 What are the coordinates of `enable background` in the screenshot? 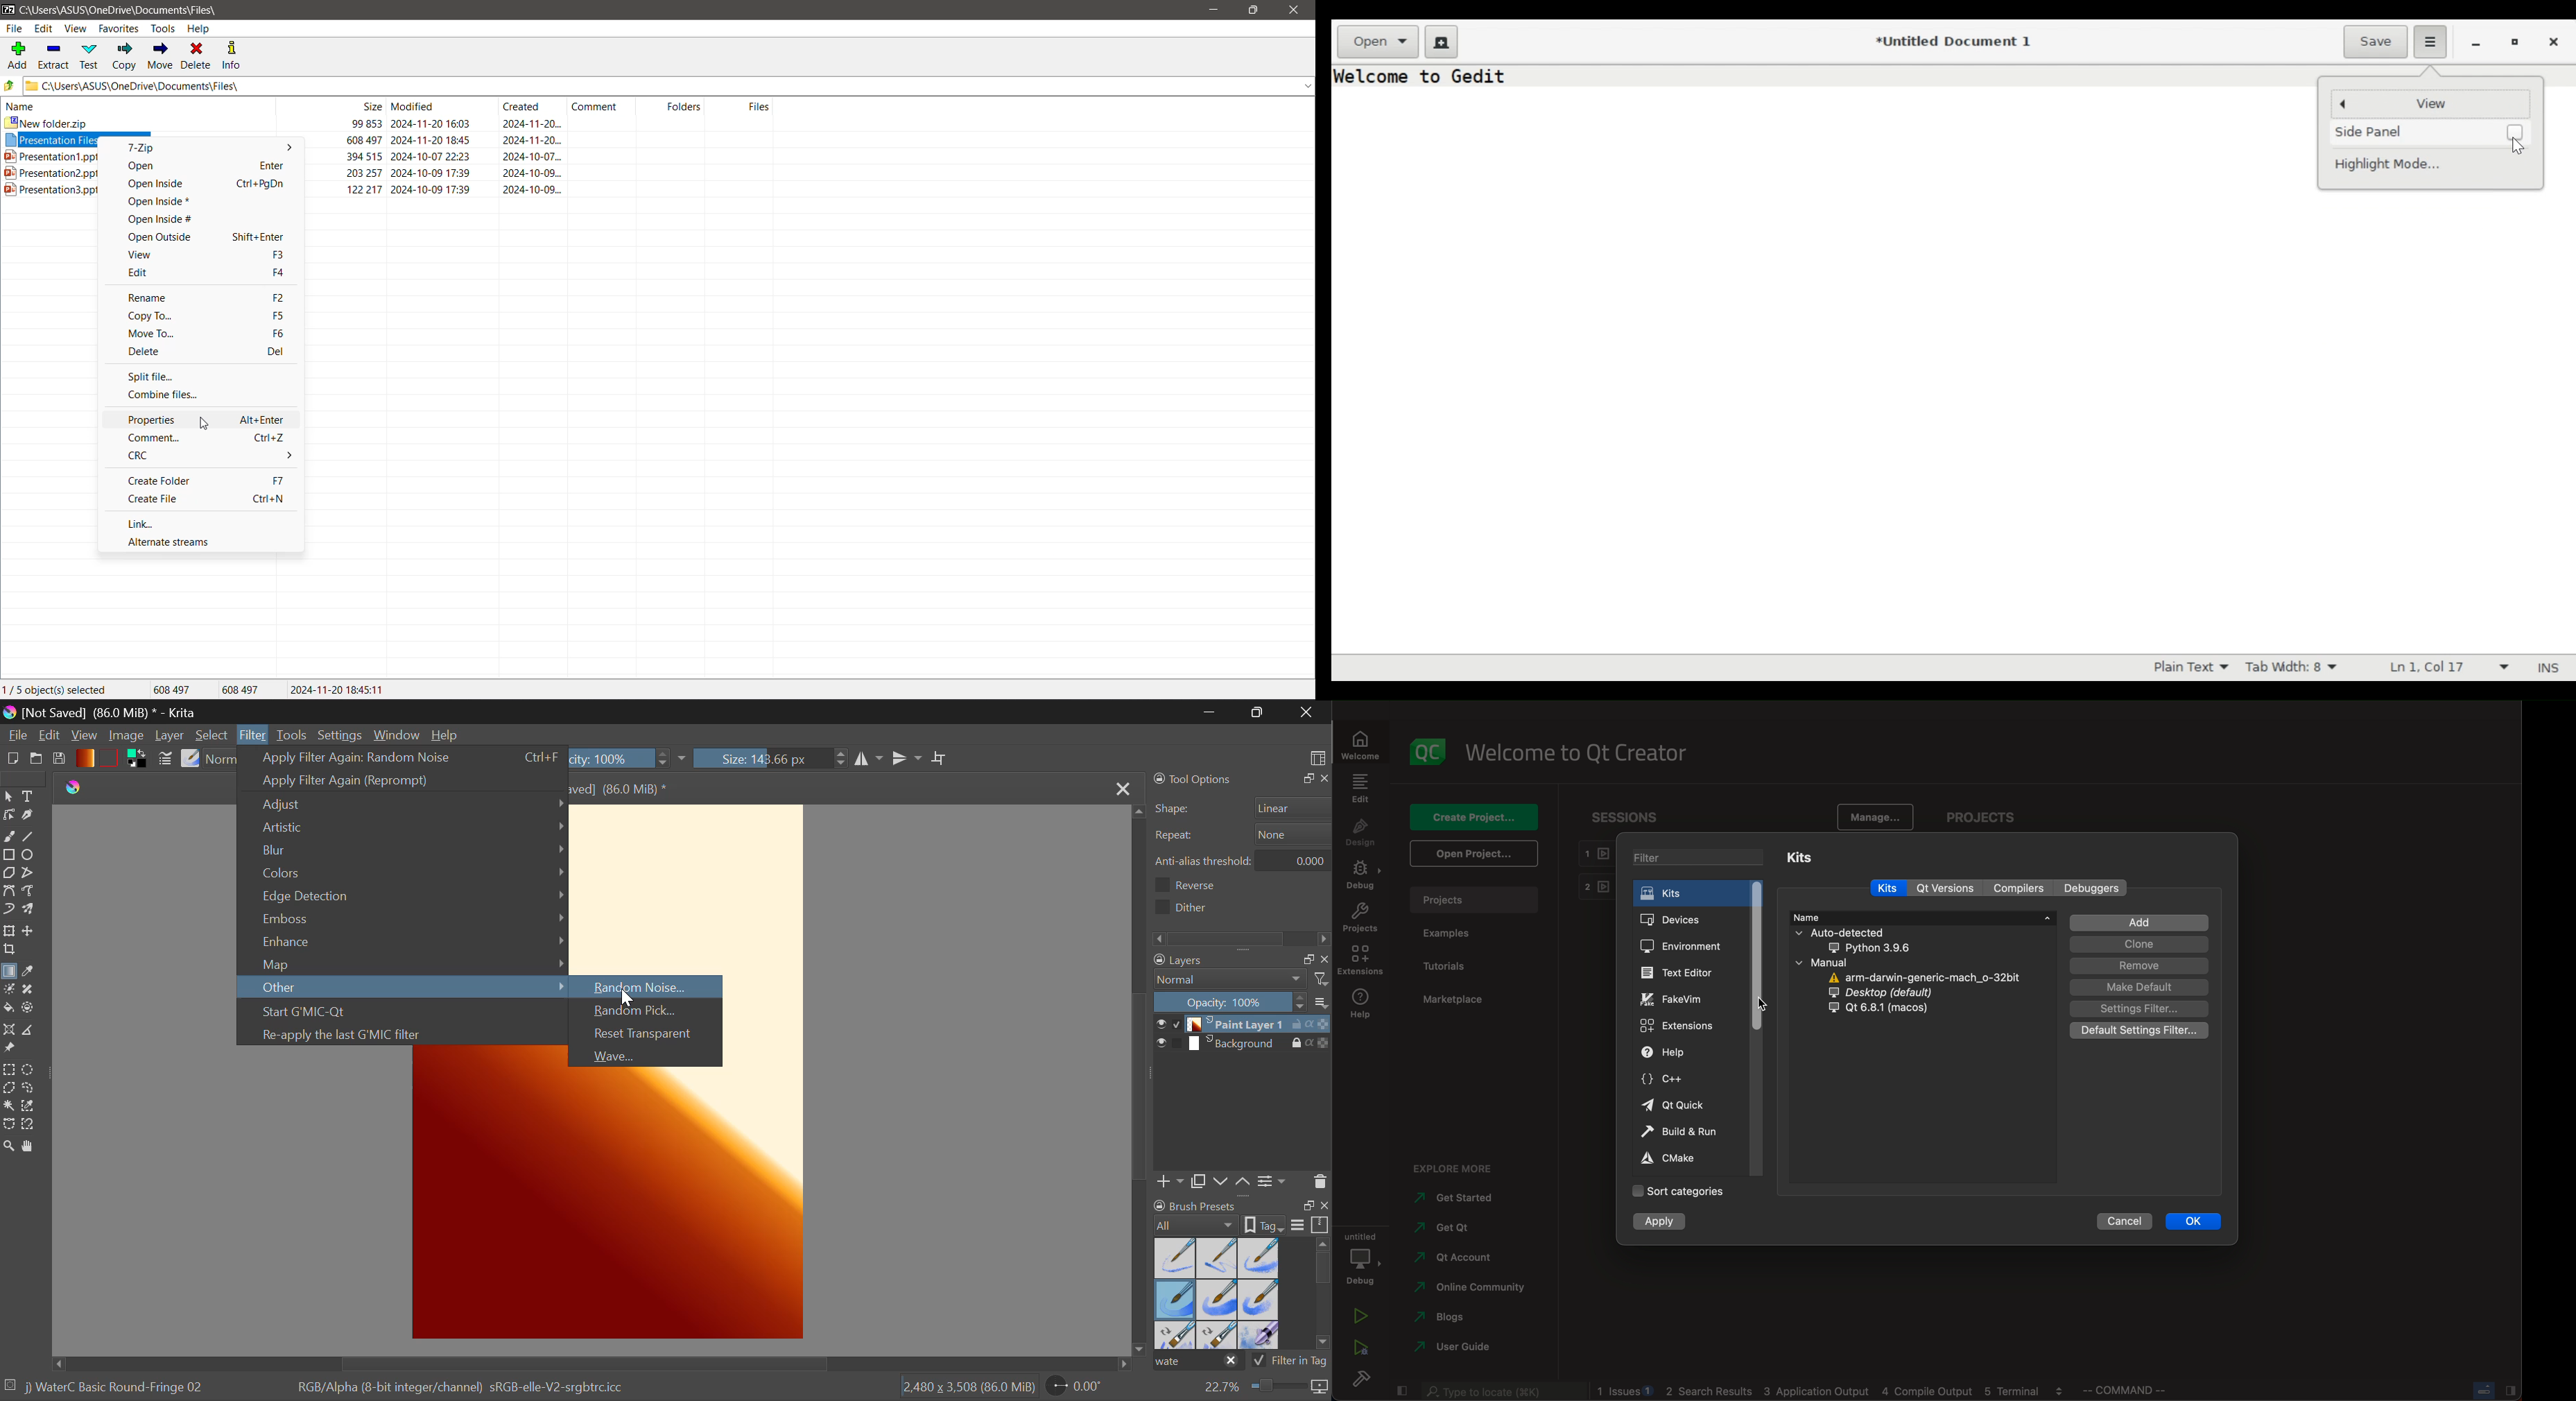 It's located at (1178, 1047).